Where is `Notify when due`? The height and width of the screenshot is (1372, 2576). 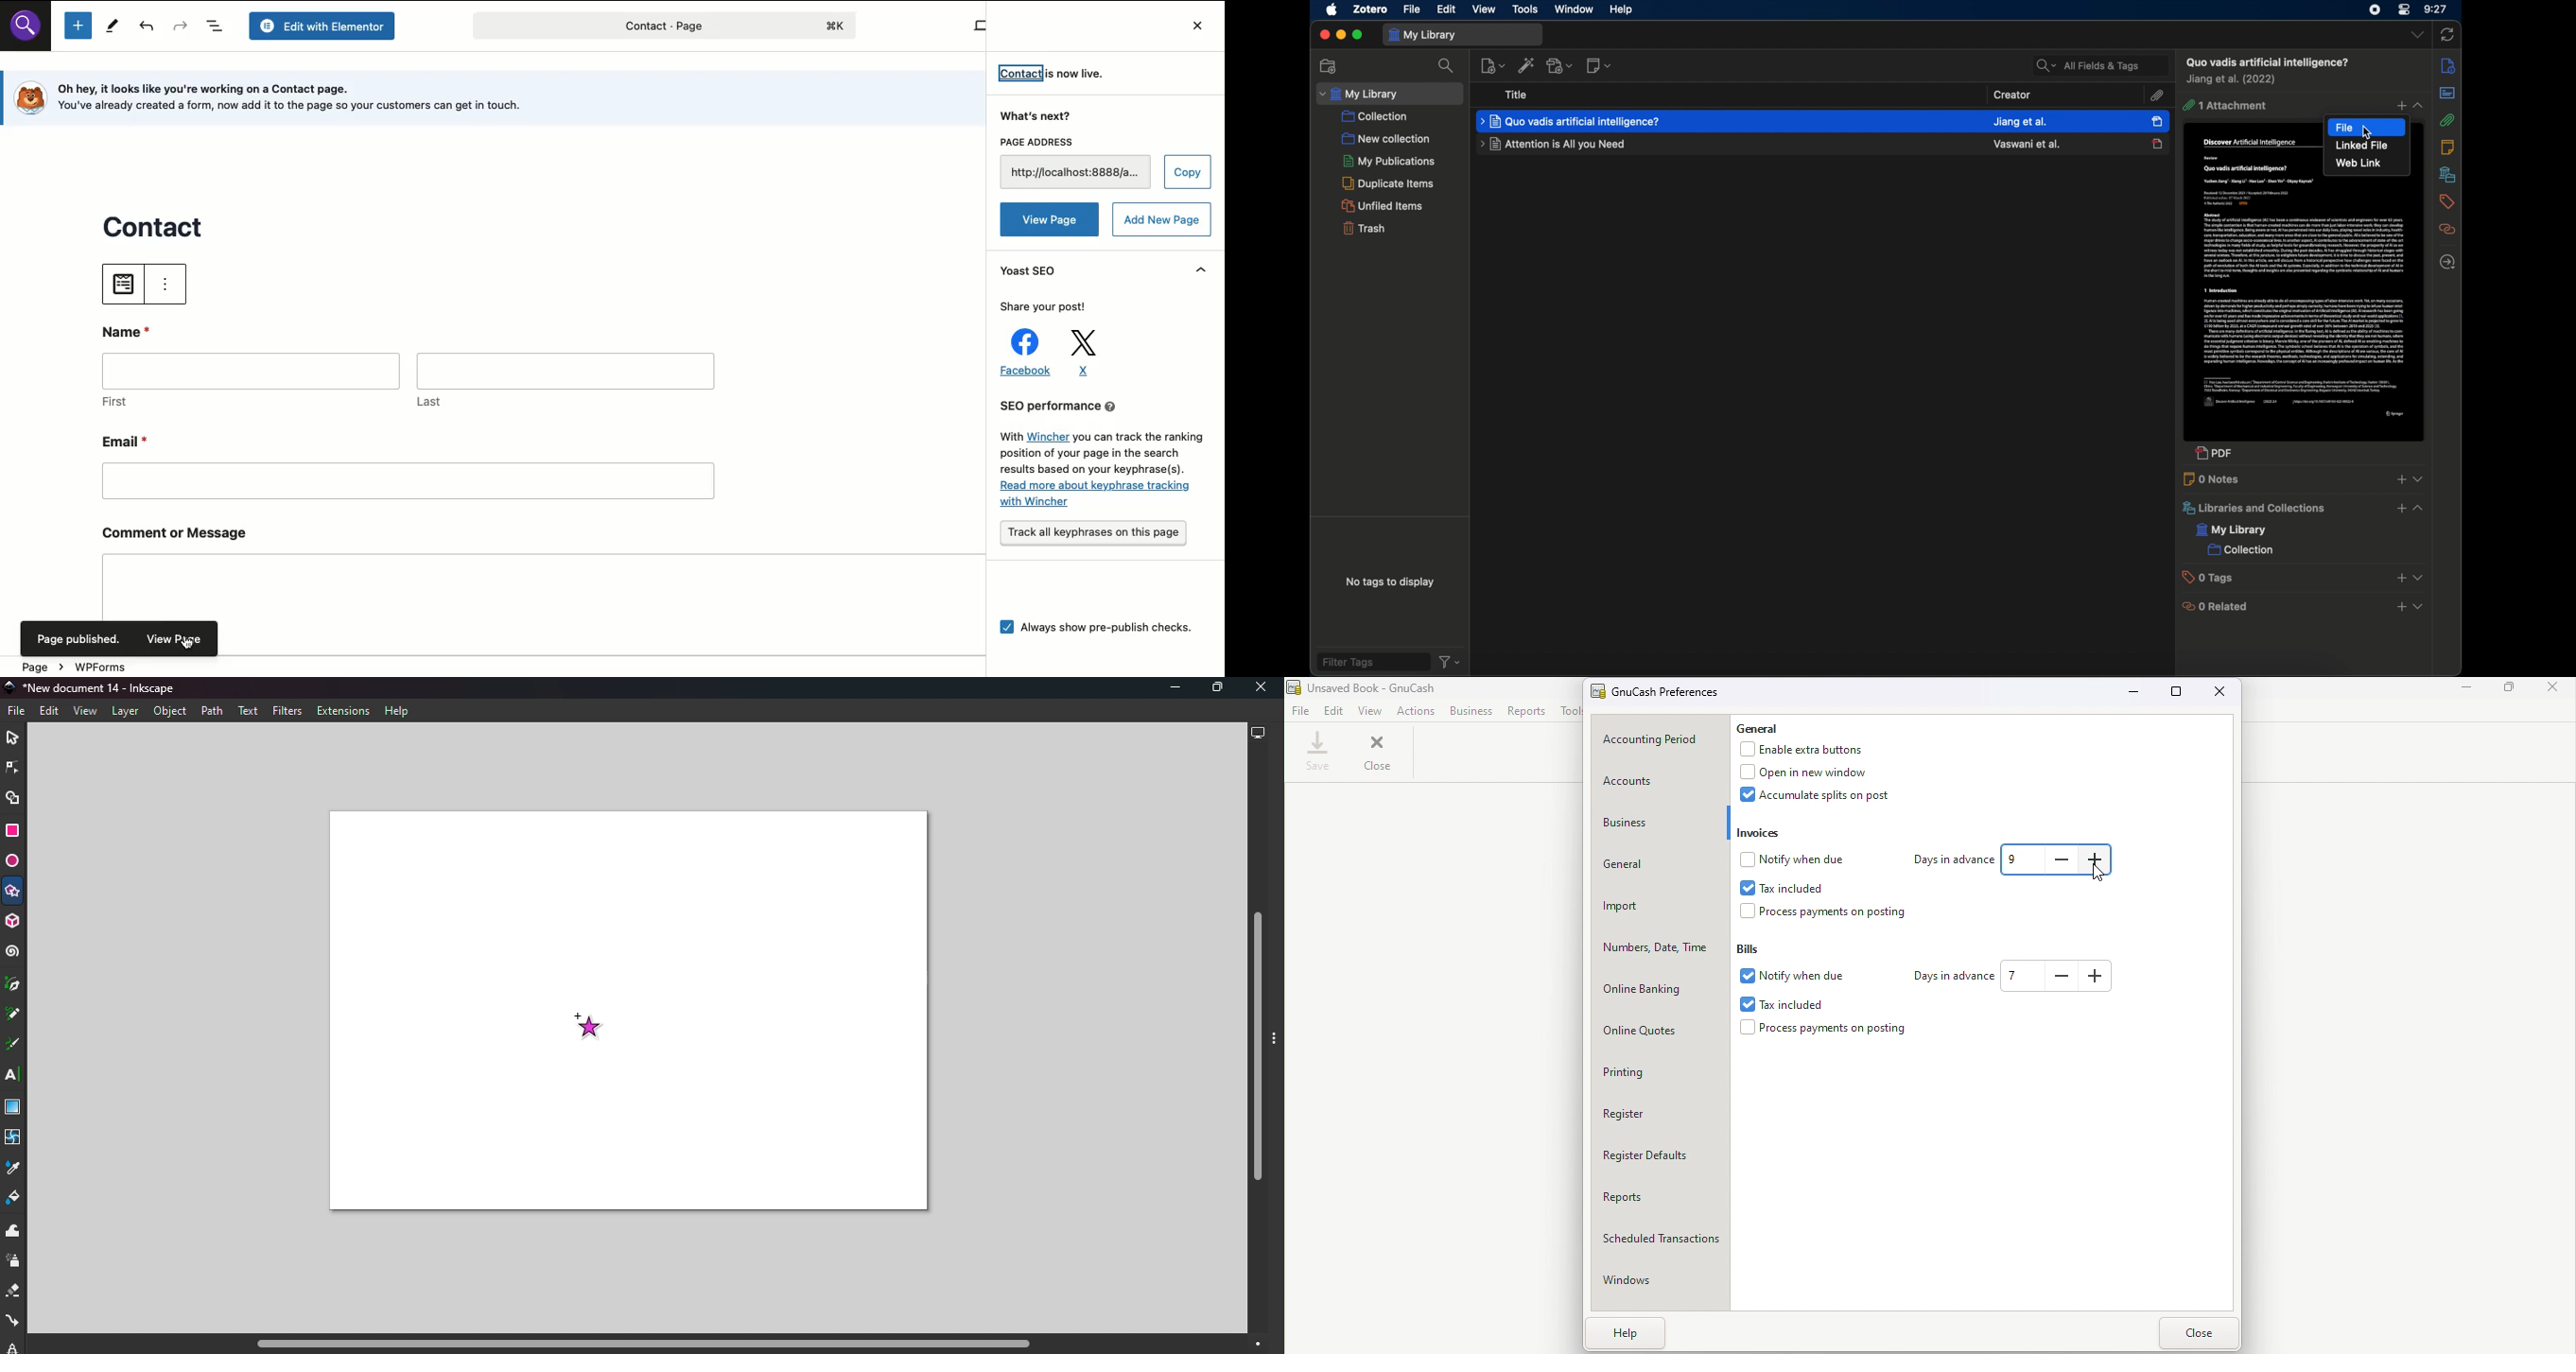
Notify when due is located at coordinates (1800, 859).